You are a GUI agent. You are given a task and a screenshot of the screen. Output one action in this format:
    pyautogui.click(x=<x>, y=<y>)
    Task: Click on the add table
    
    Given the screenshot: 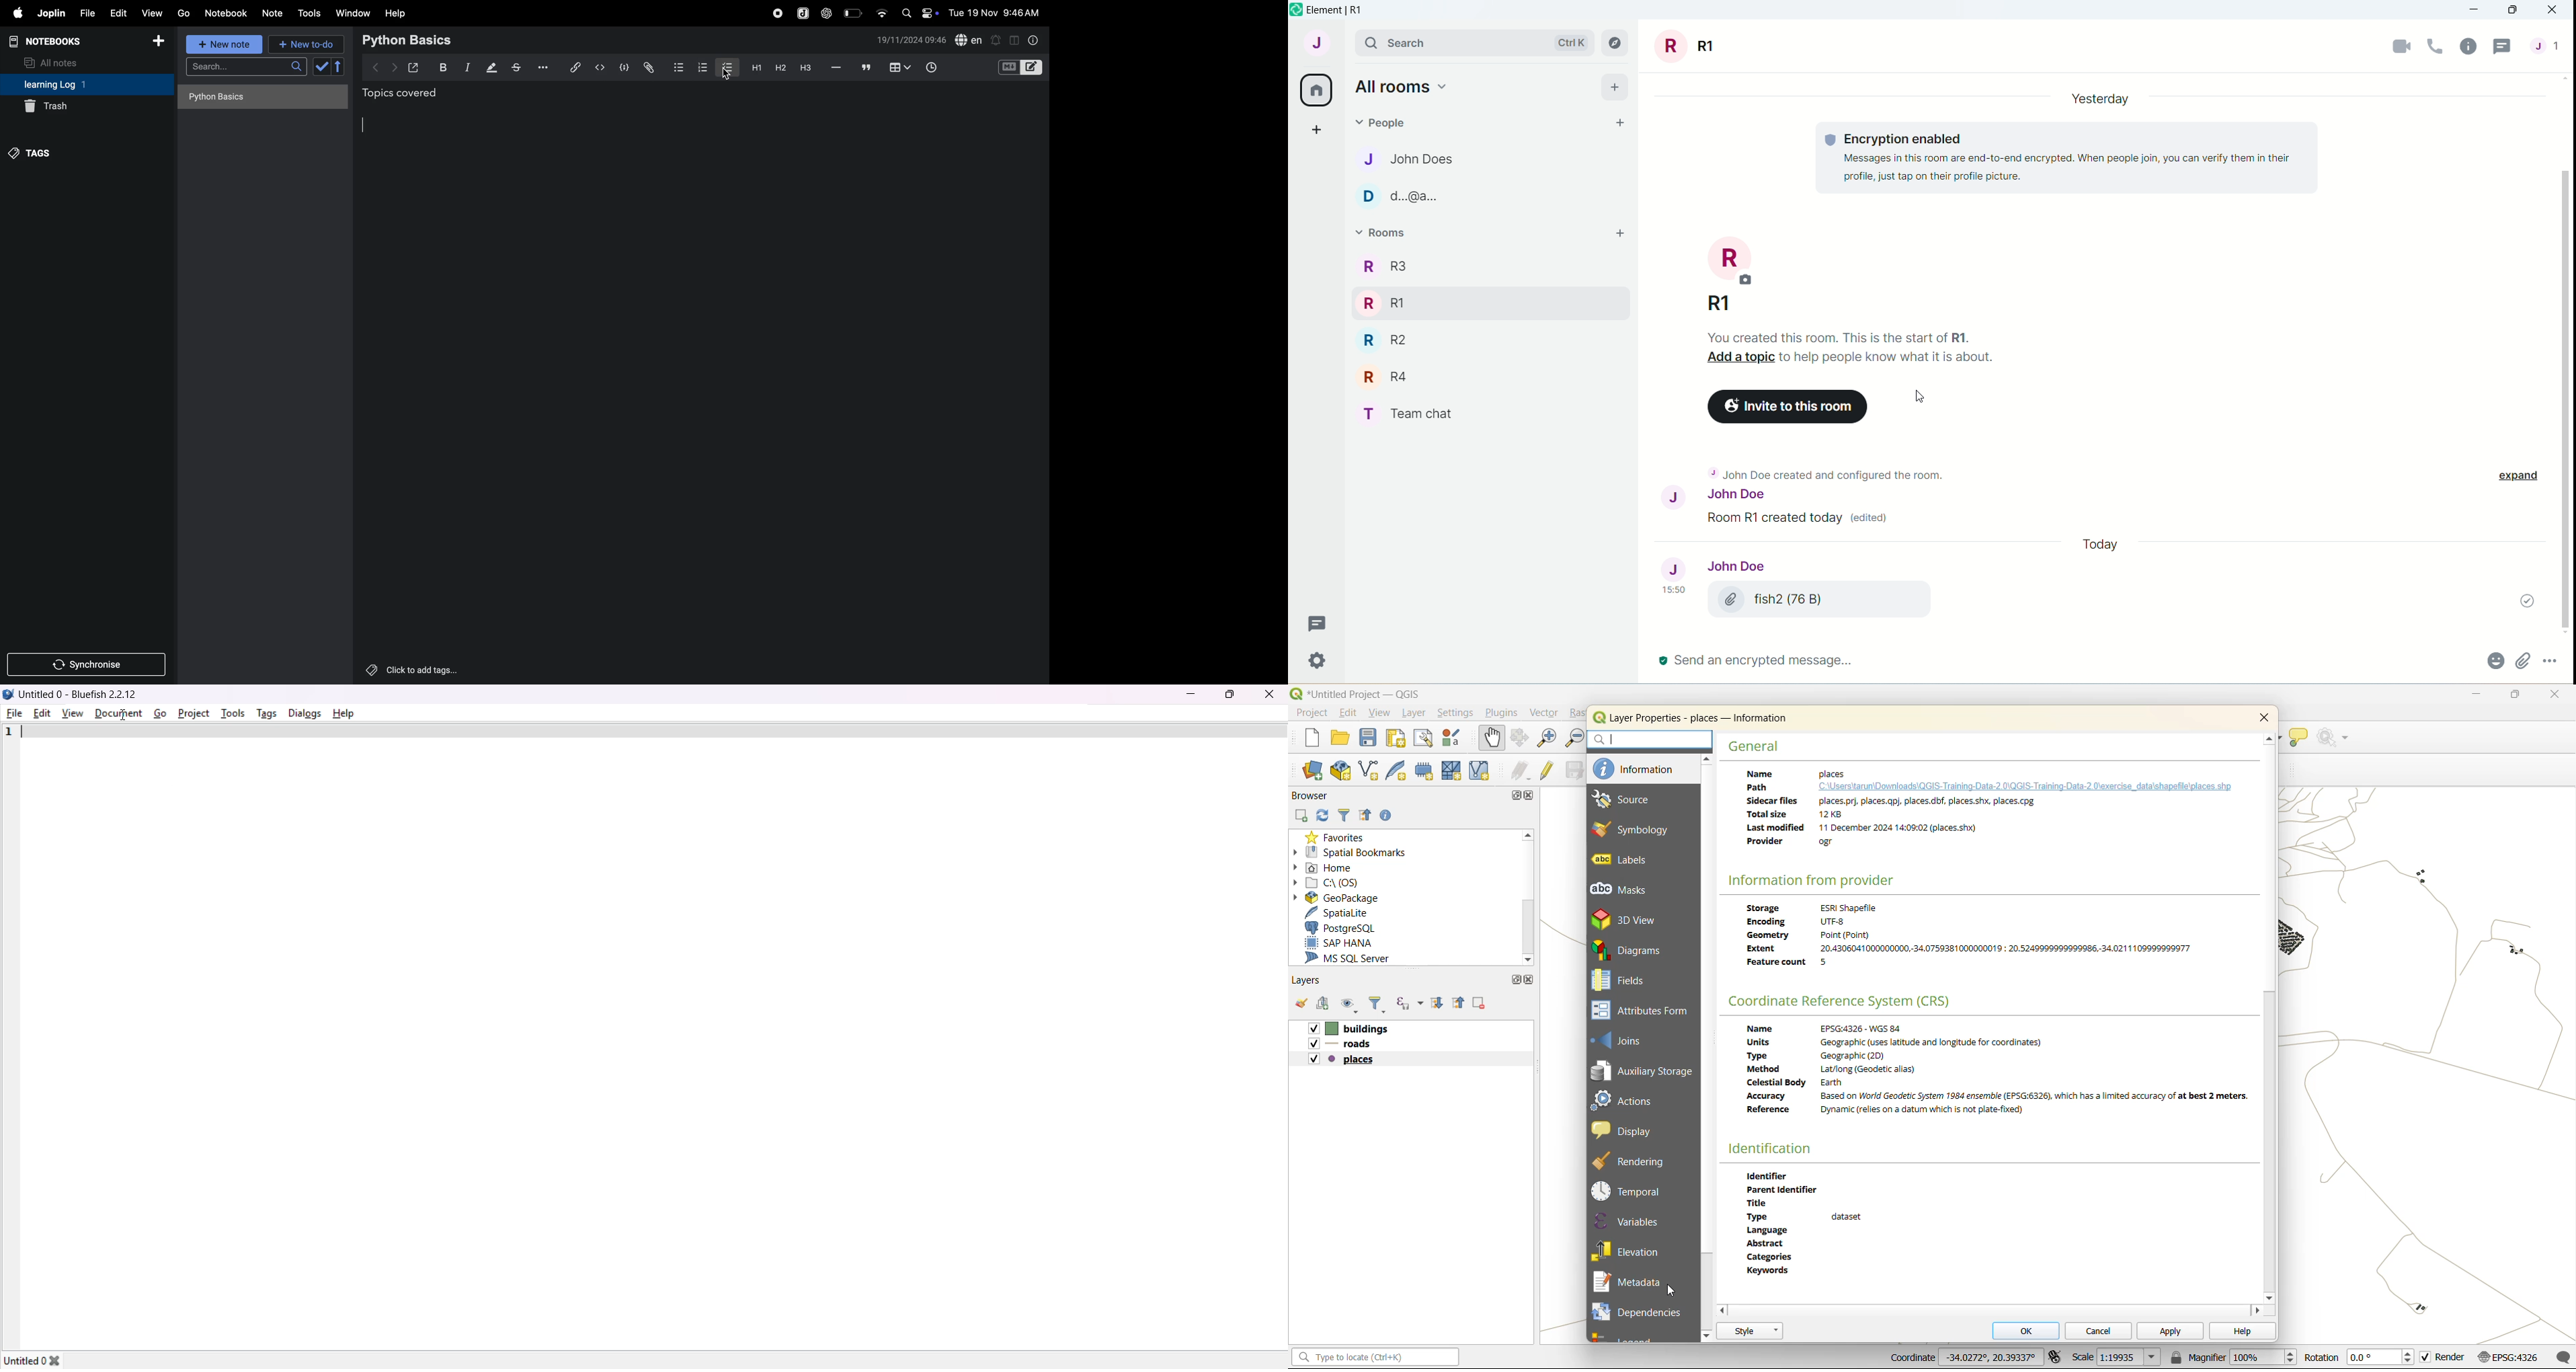 What is the action you would take?
    pyautogui.click(x=898, y=68)
    